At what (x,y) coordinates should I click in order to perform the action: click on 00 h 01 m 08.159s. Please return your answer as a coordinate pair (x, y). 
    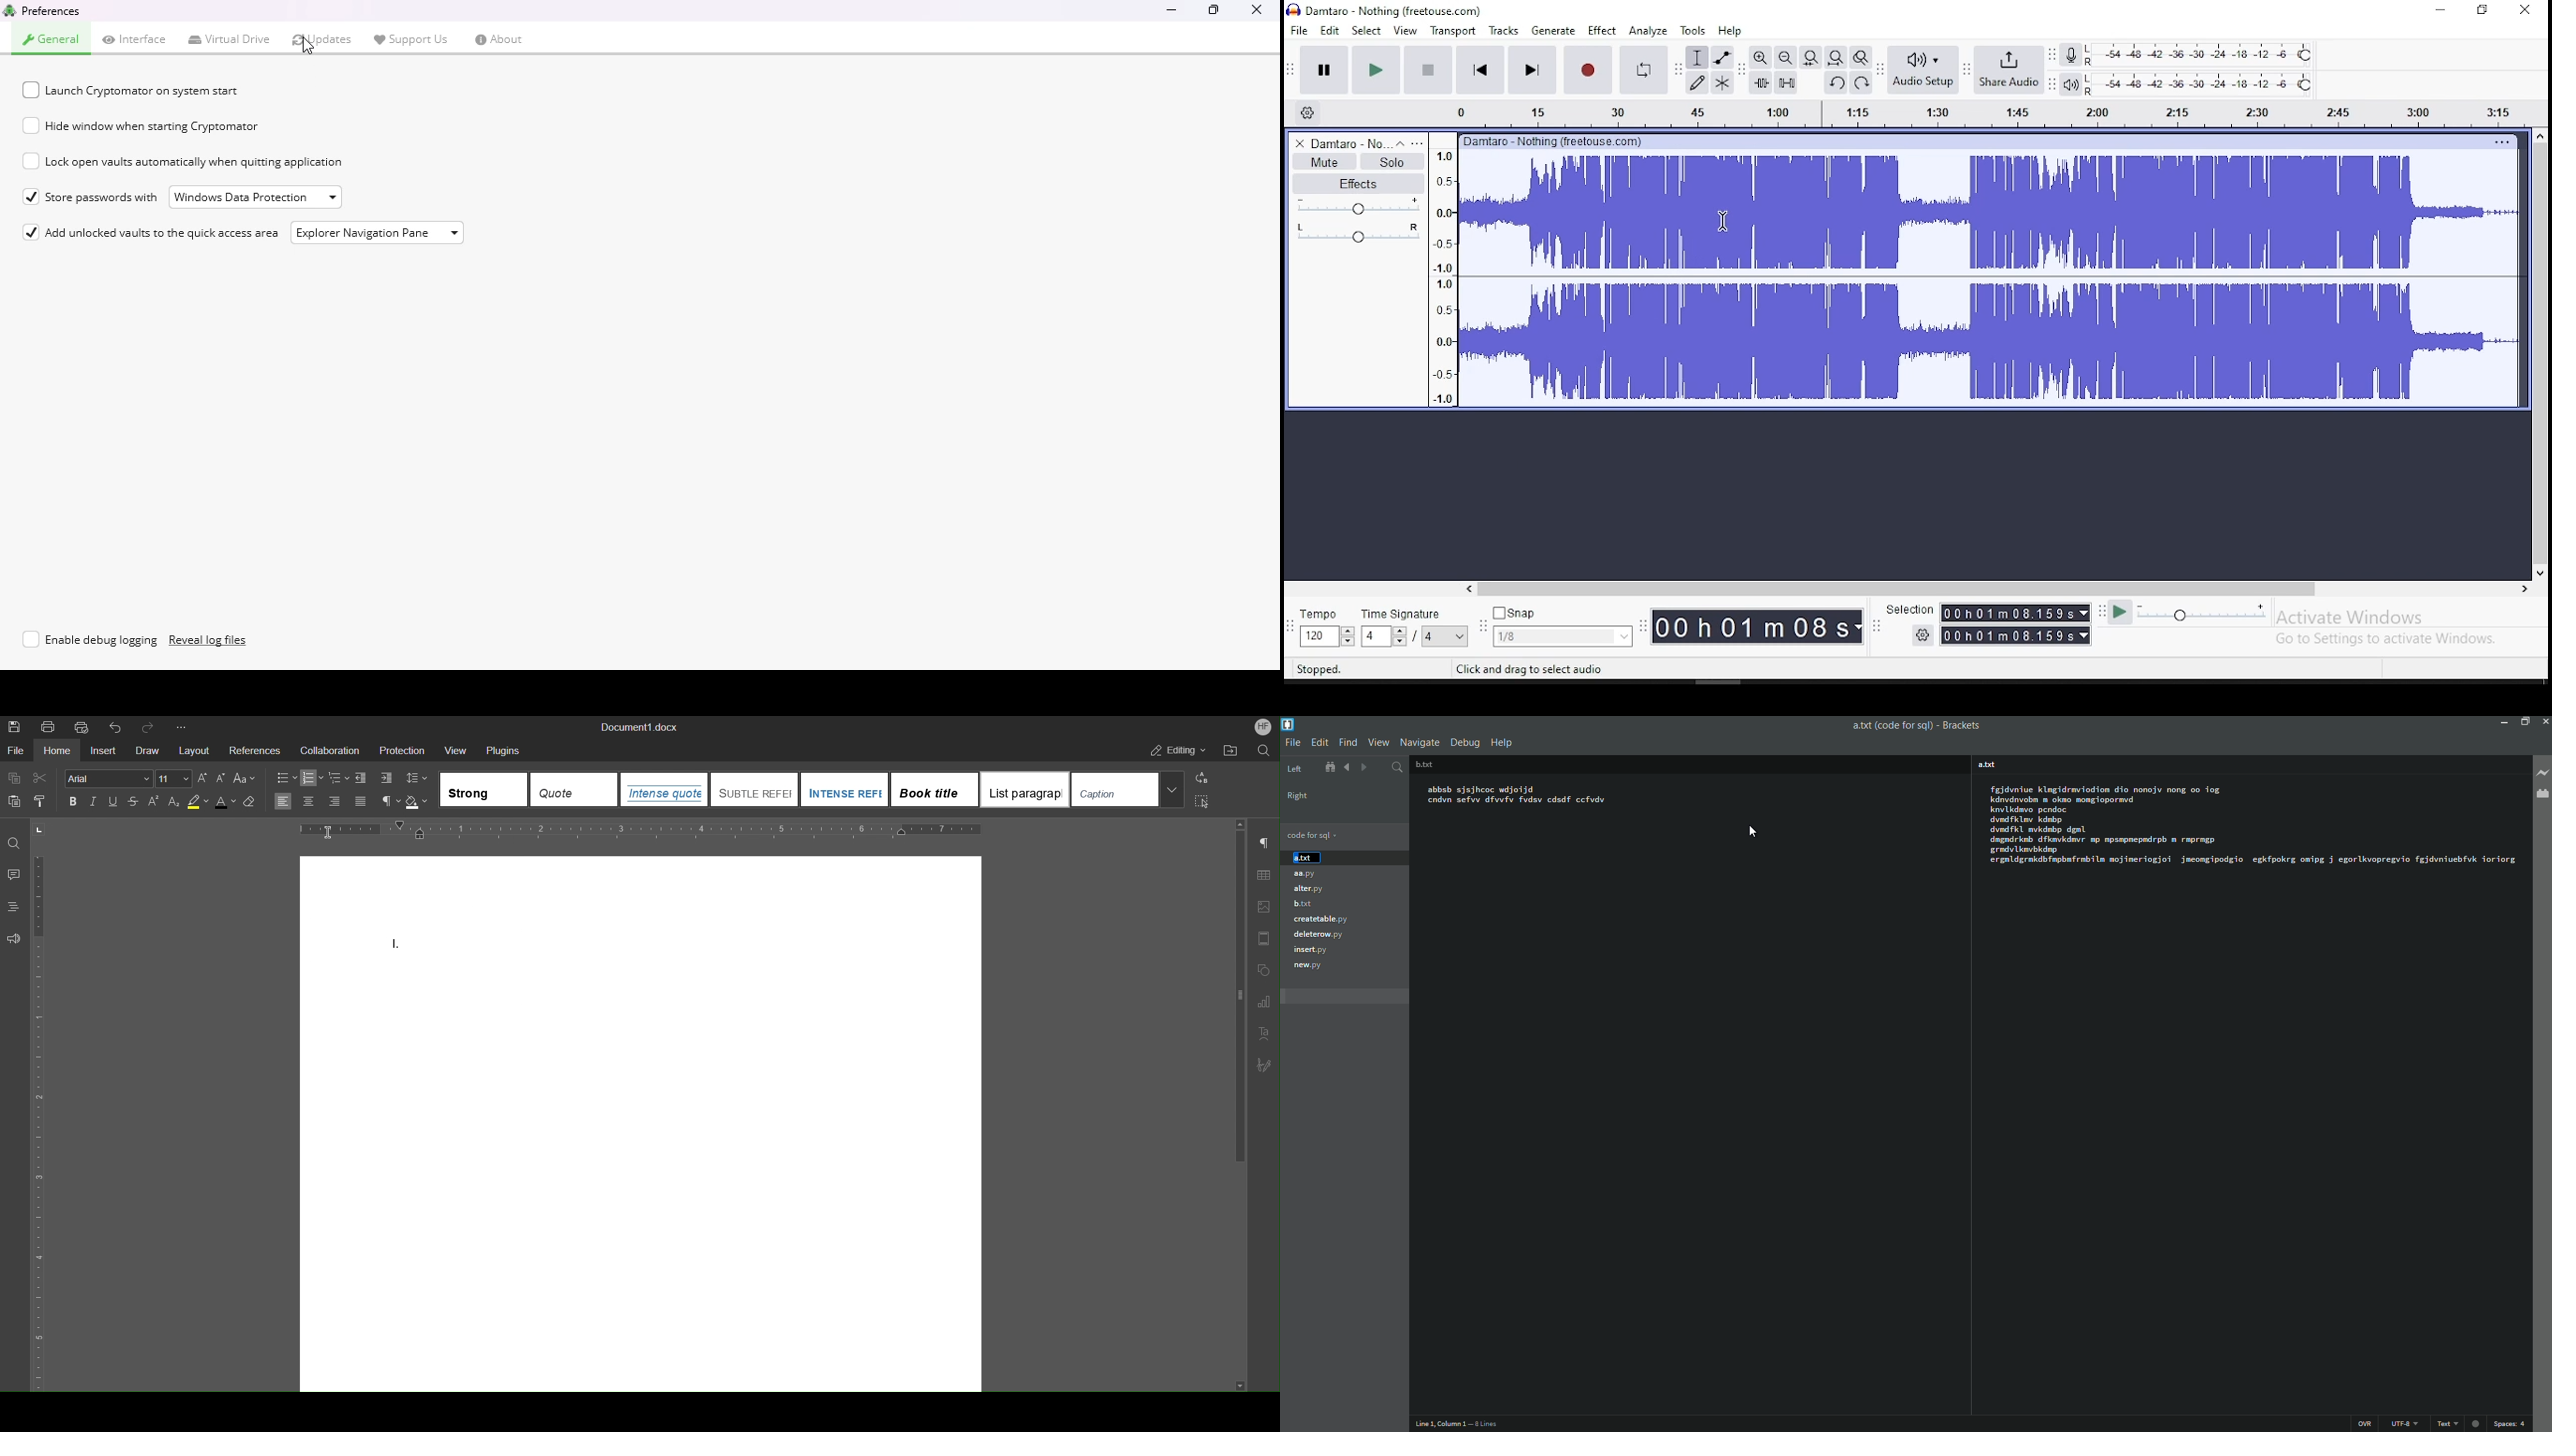
    Looking at the image, I should click on (2008, 635).